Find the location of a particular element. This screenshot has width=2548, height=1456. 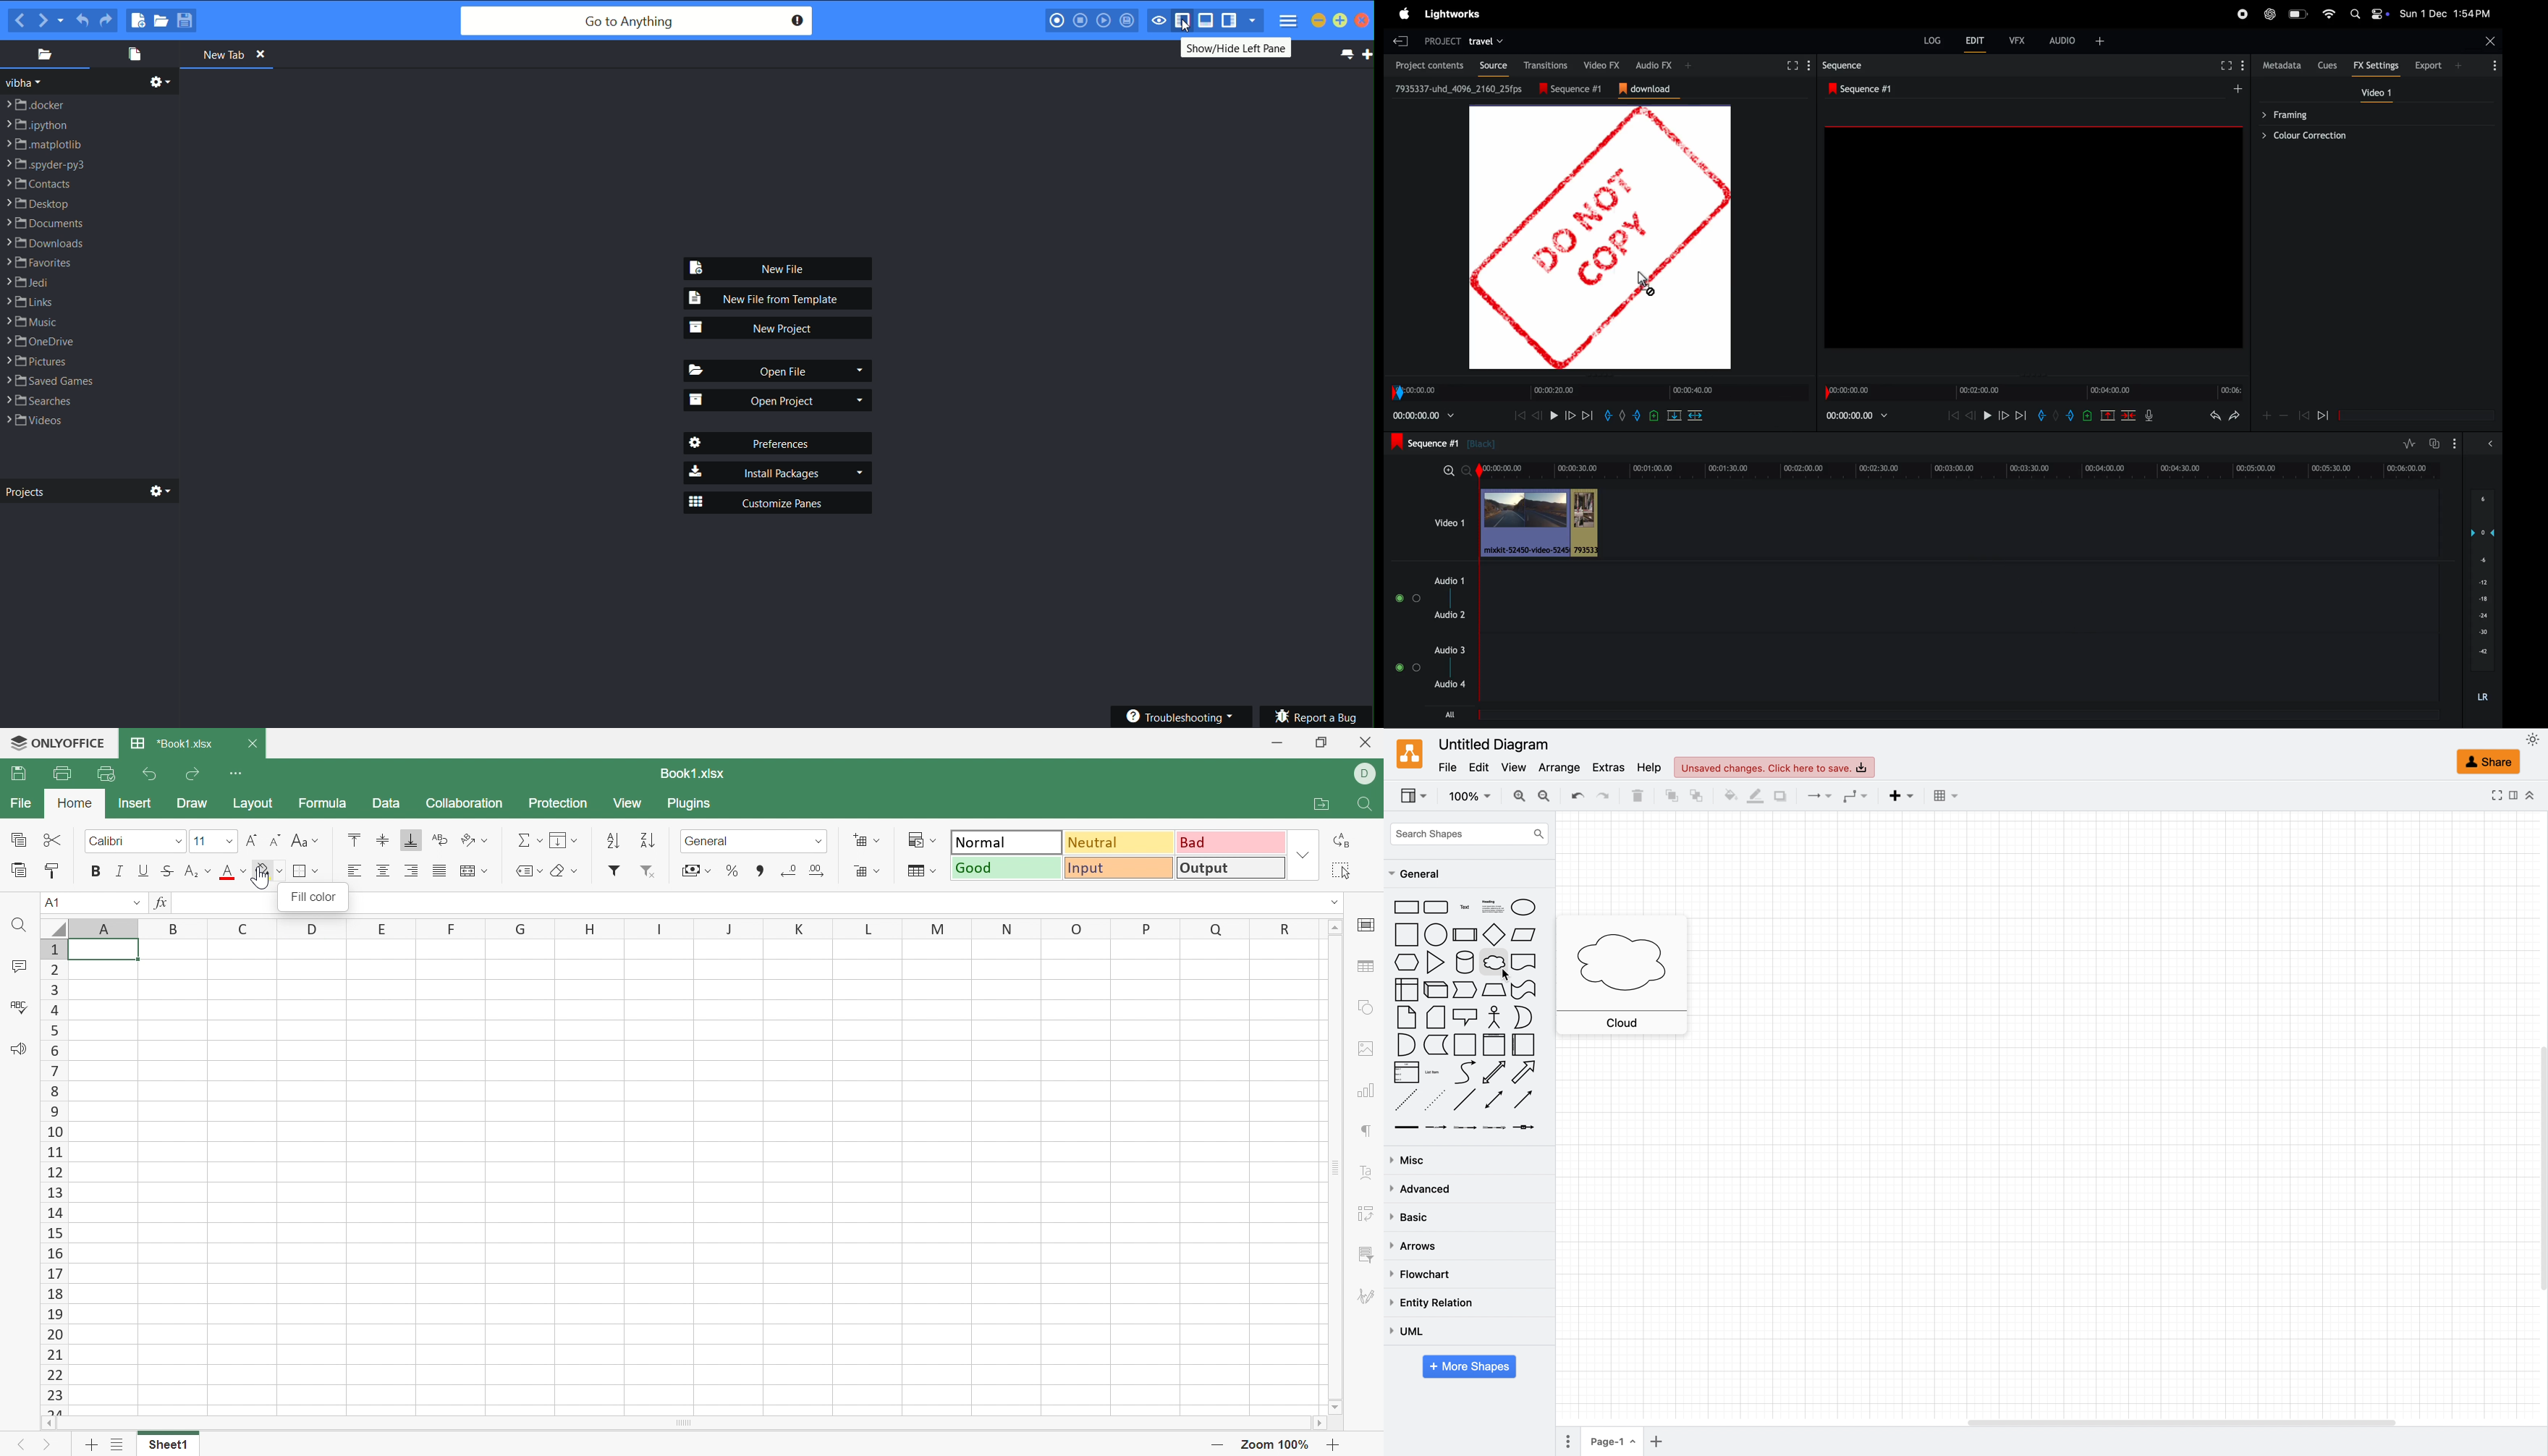

search shapes is located at coordinates (1469, 831).